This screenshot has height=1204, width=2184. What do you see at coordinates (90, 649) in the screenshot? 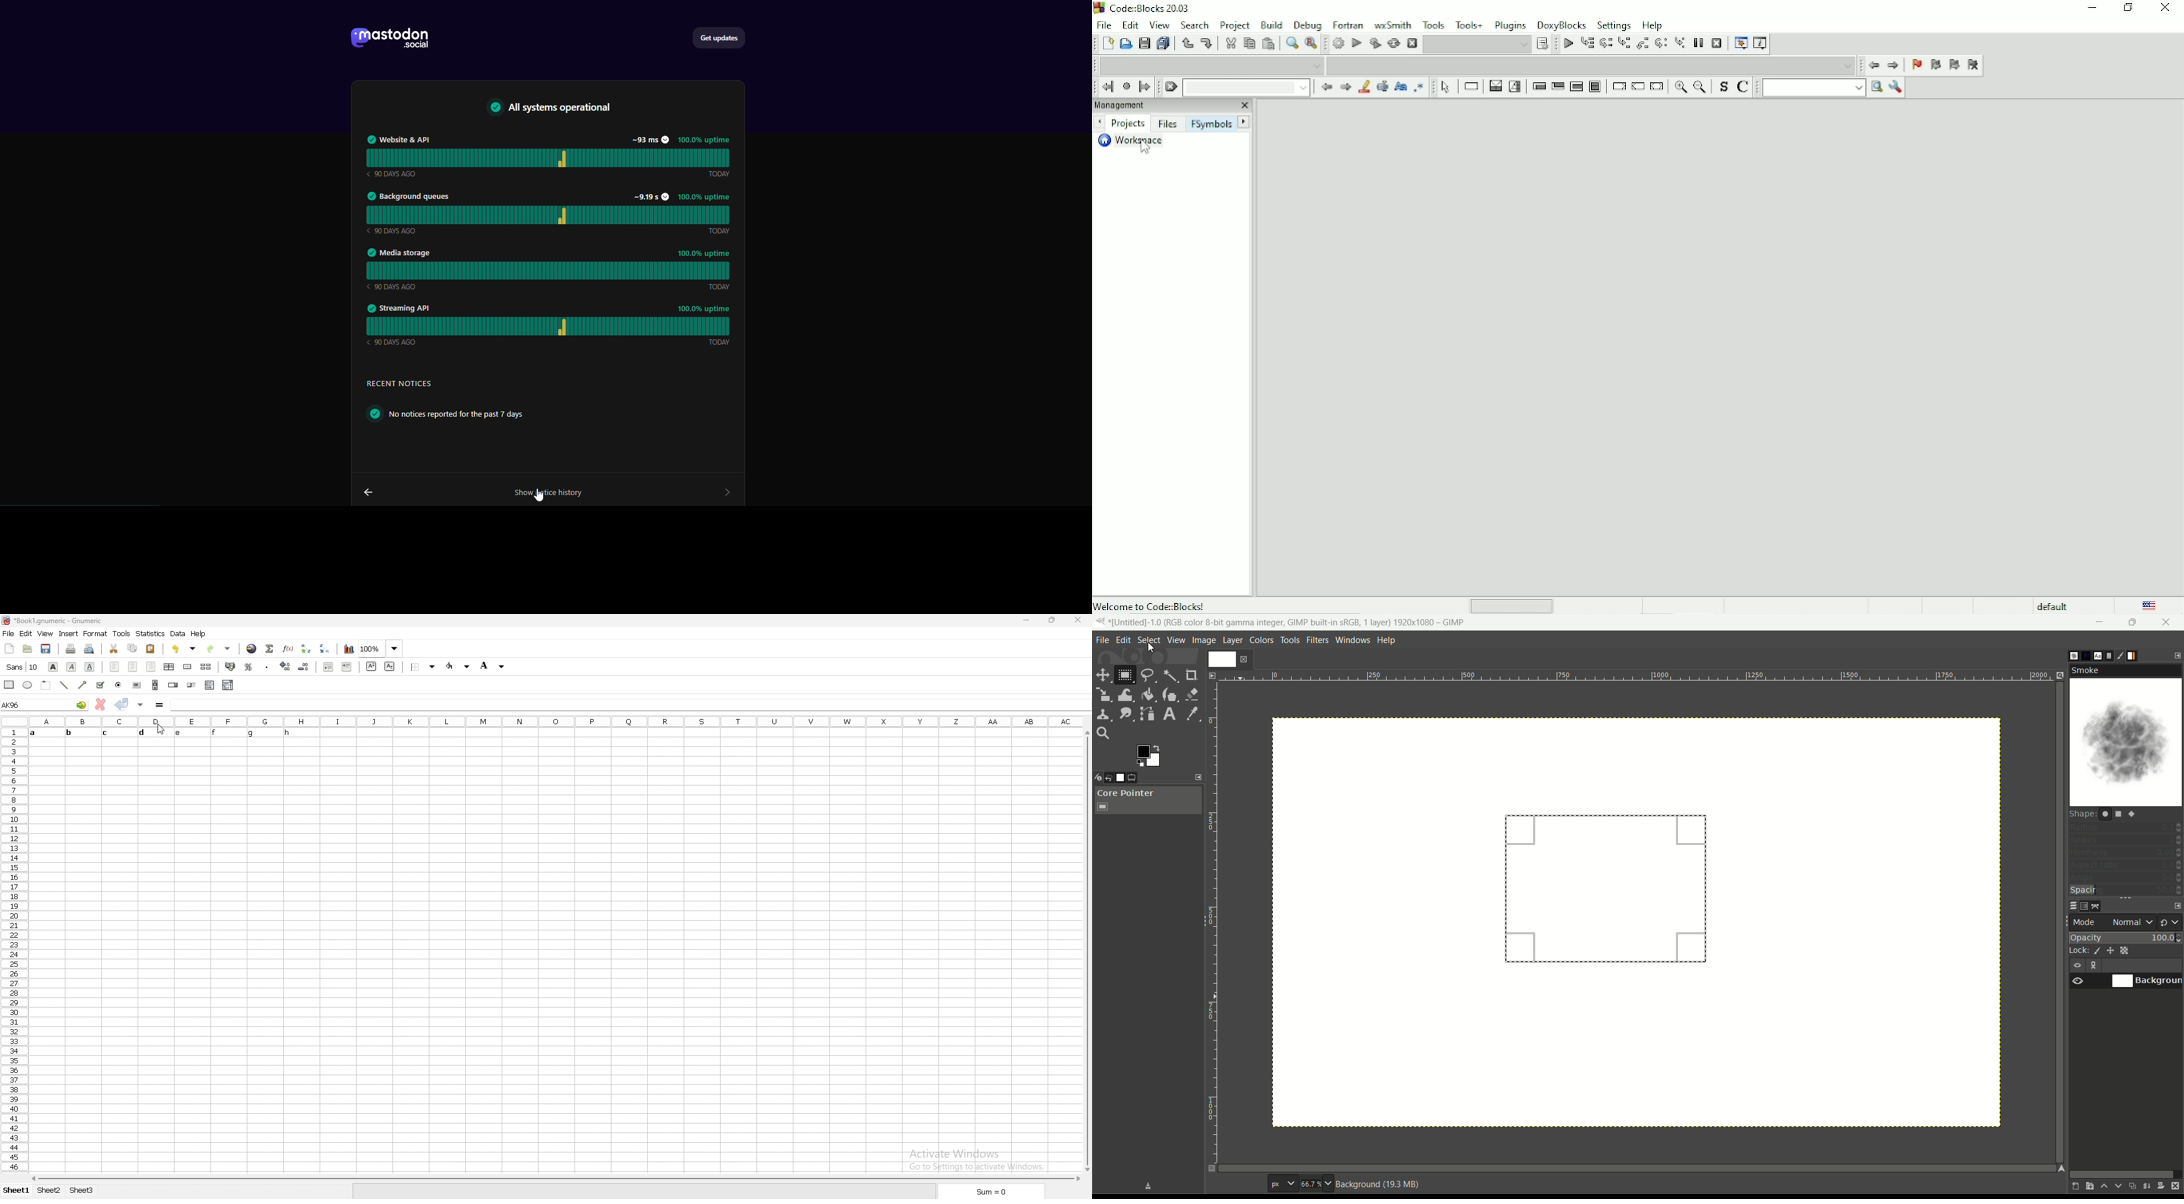
I see `print preview` at bounding box center [90, 649].